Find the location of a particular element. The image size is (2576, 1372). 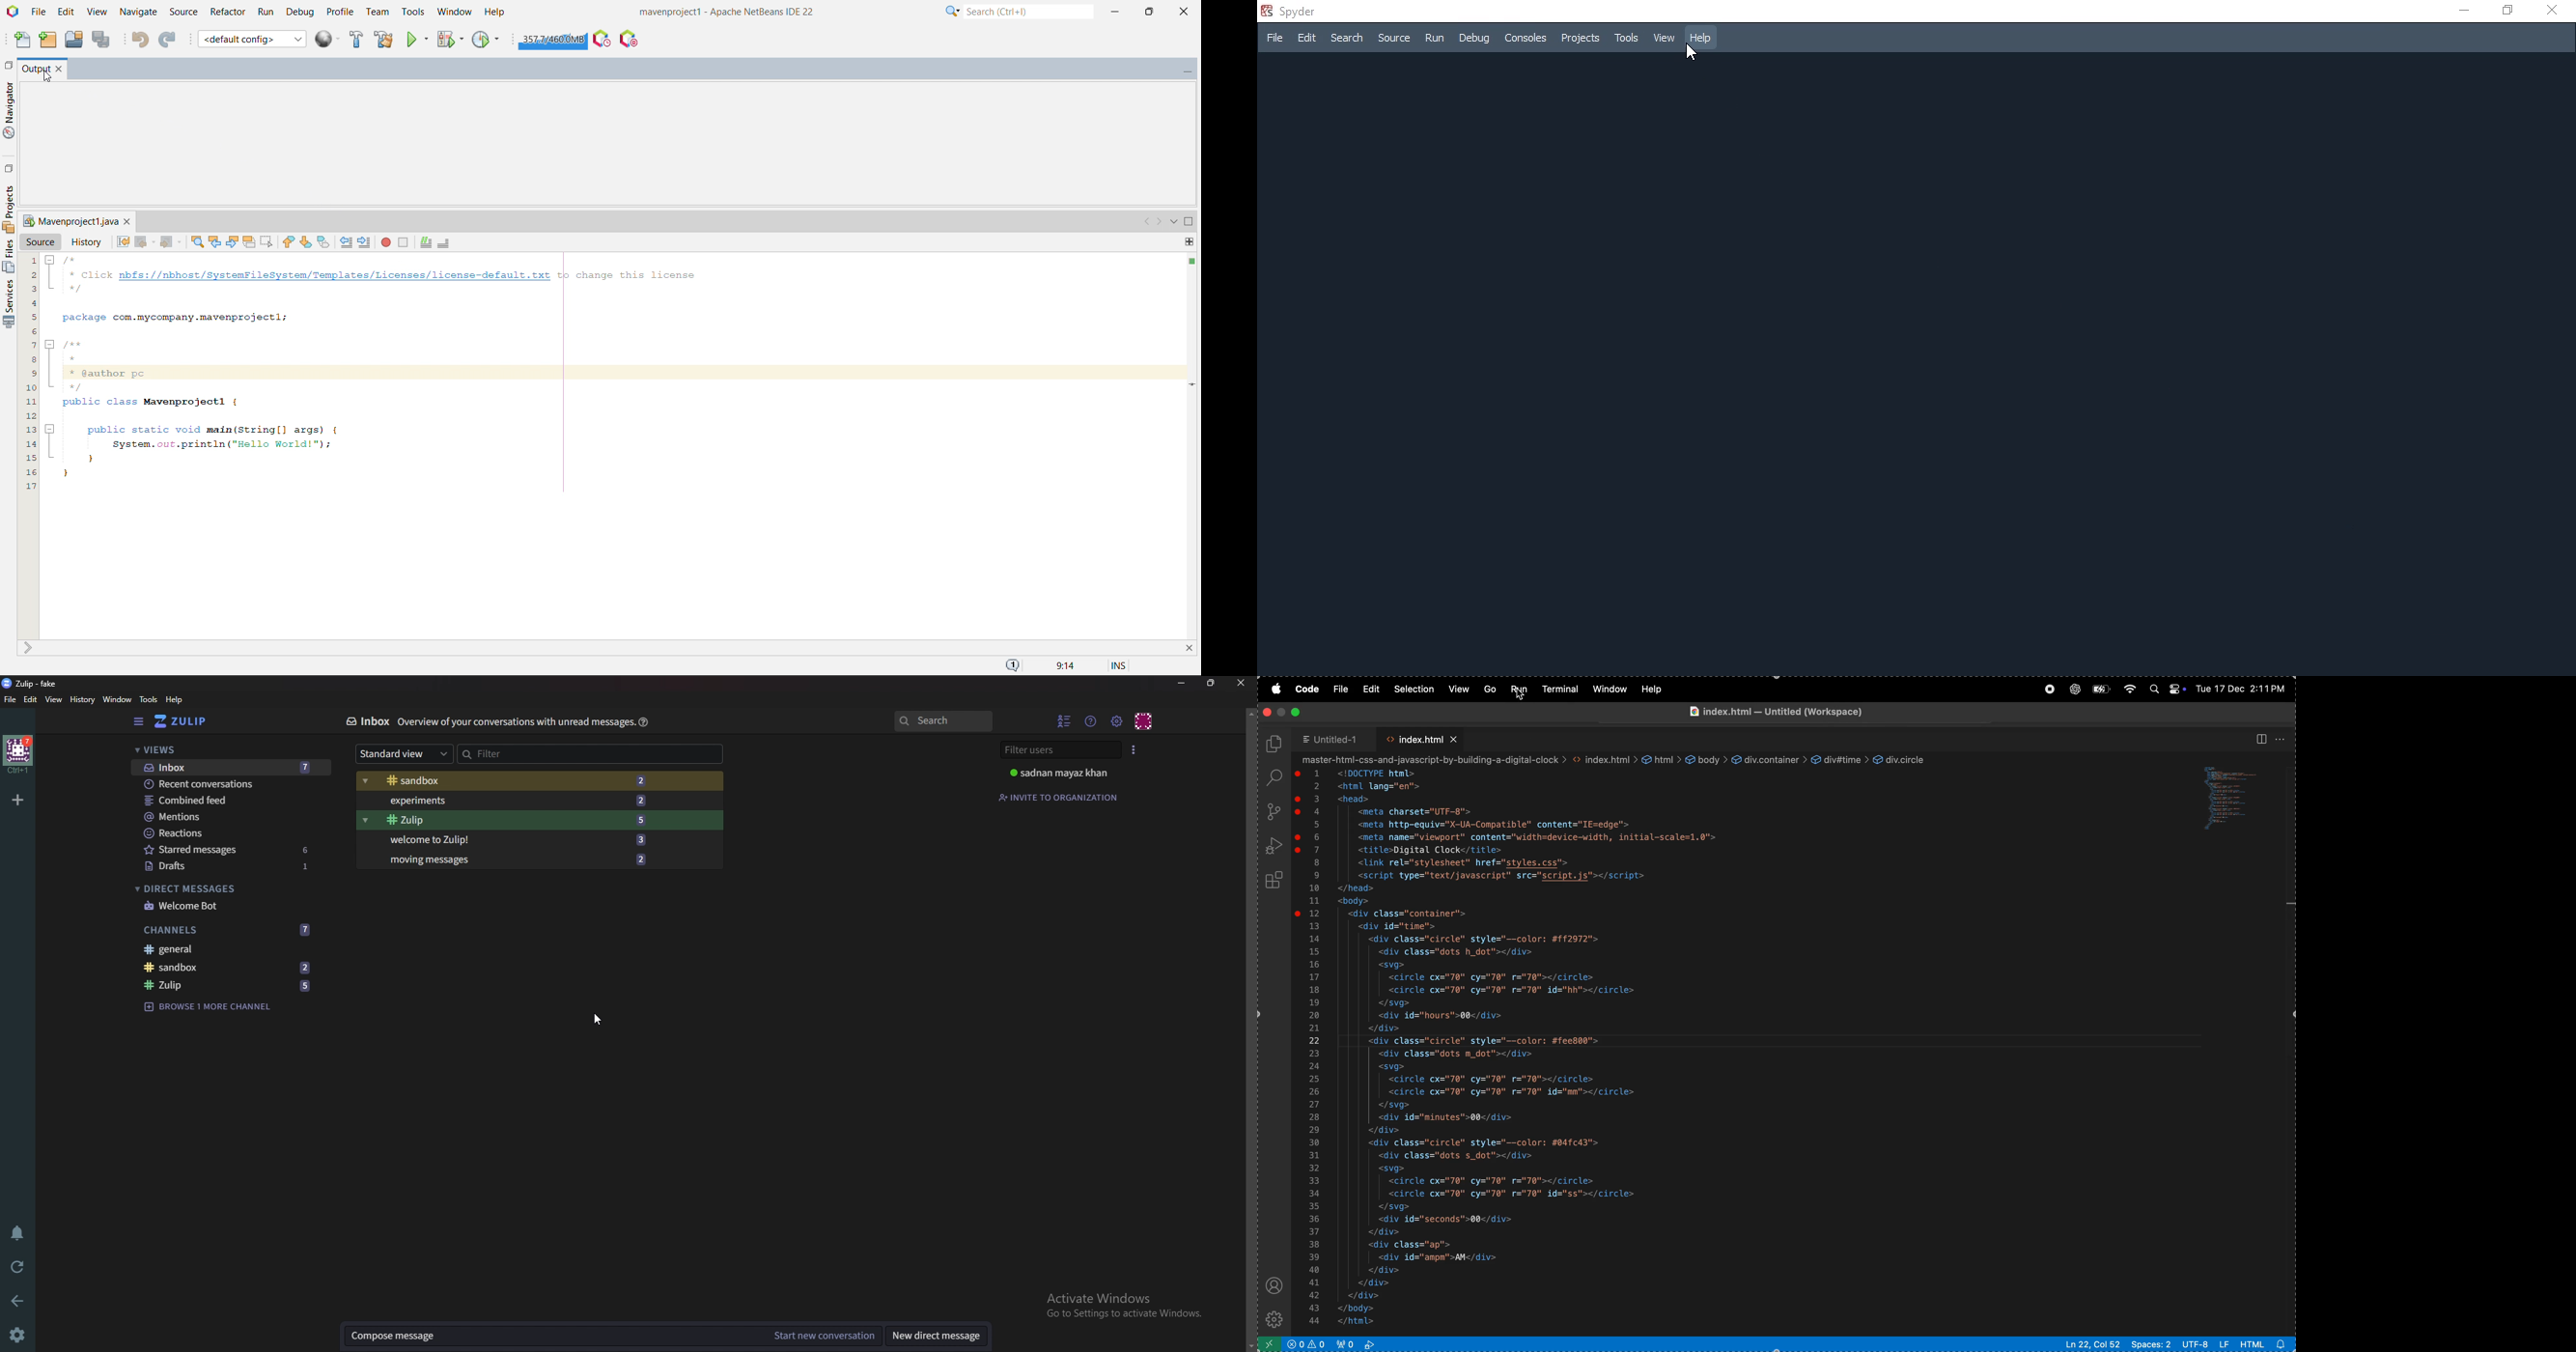

minimise is located at coordinates (2459, 10).